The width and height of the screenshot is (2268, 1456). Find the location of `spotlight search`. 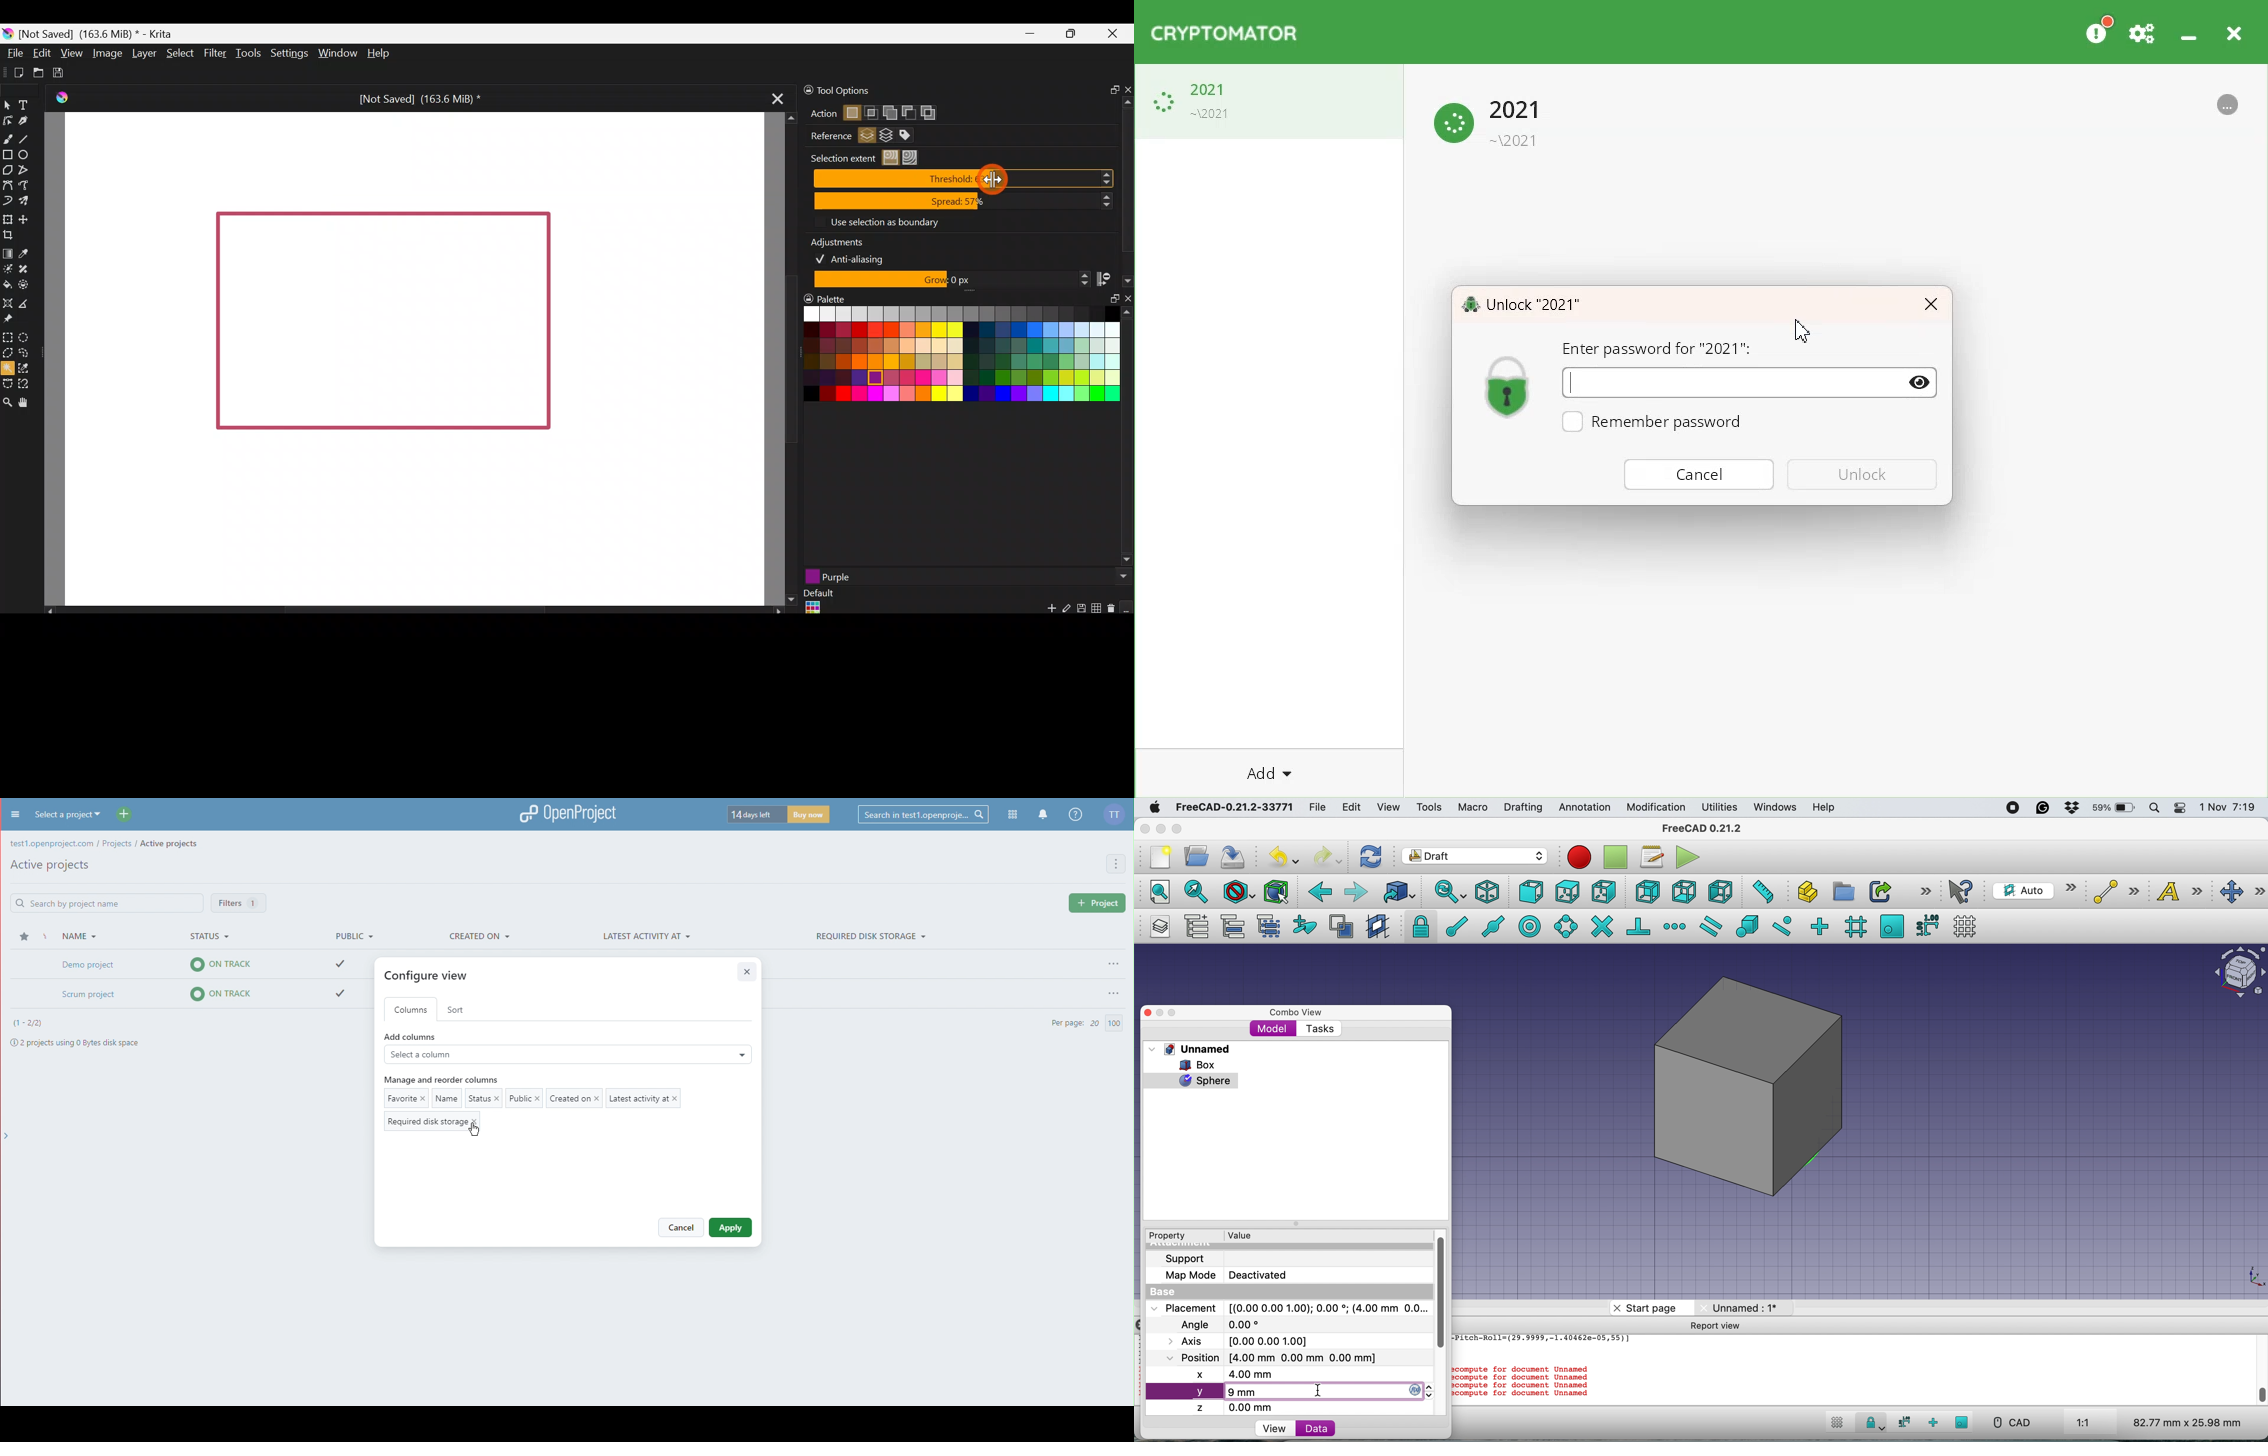

spotlight search is located at coordinates (2153, 809).